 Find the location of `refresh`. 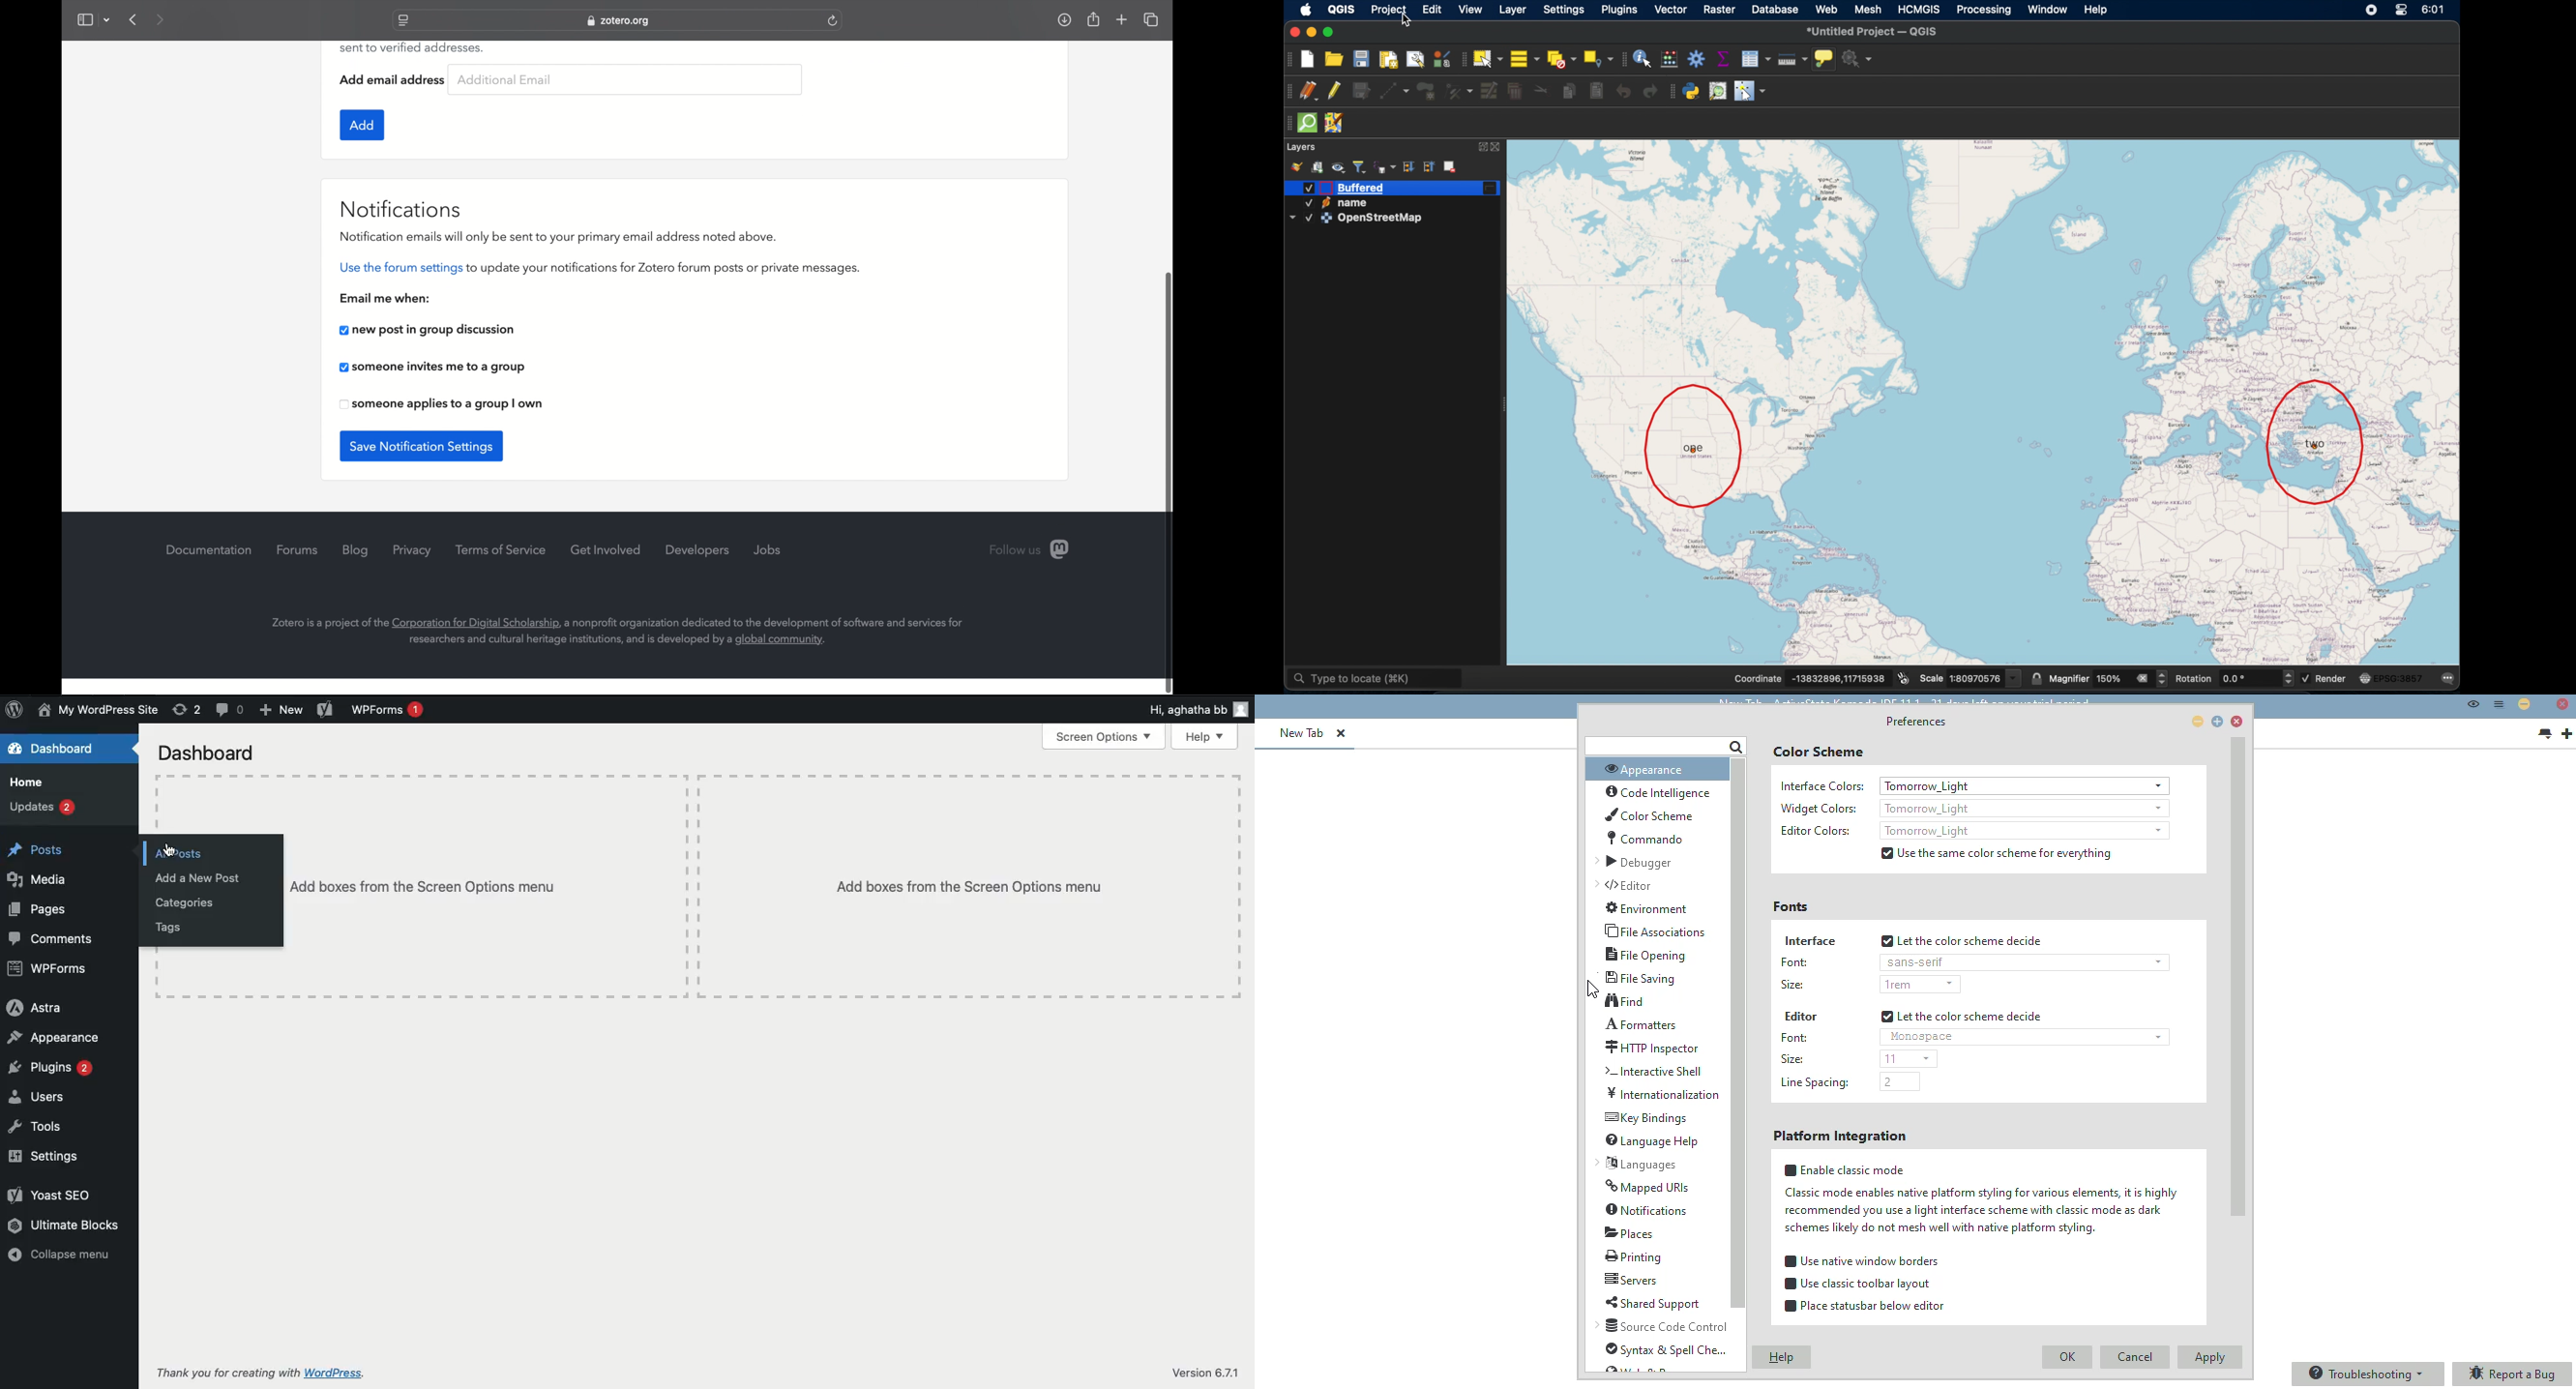

refresh is located at coordinates (833, 21).